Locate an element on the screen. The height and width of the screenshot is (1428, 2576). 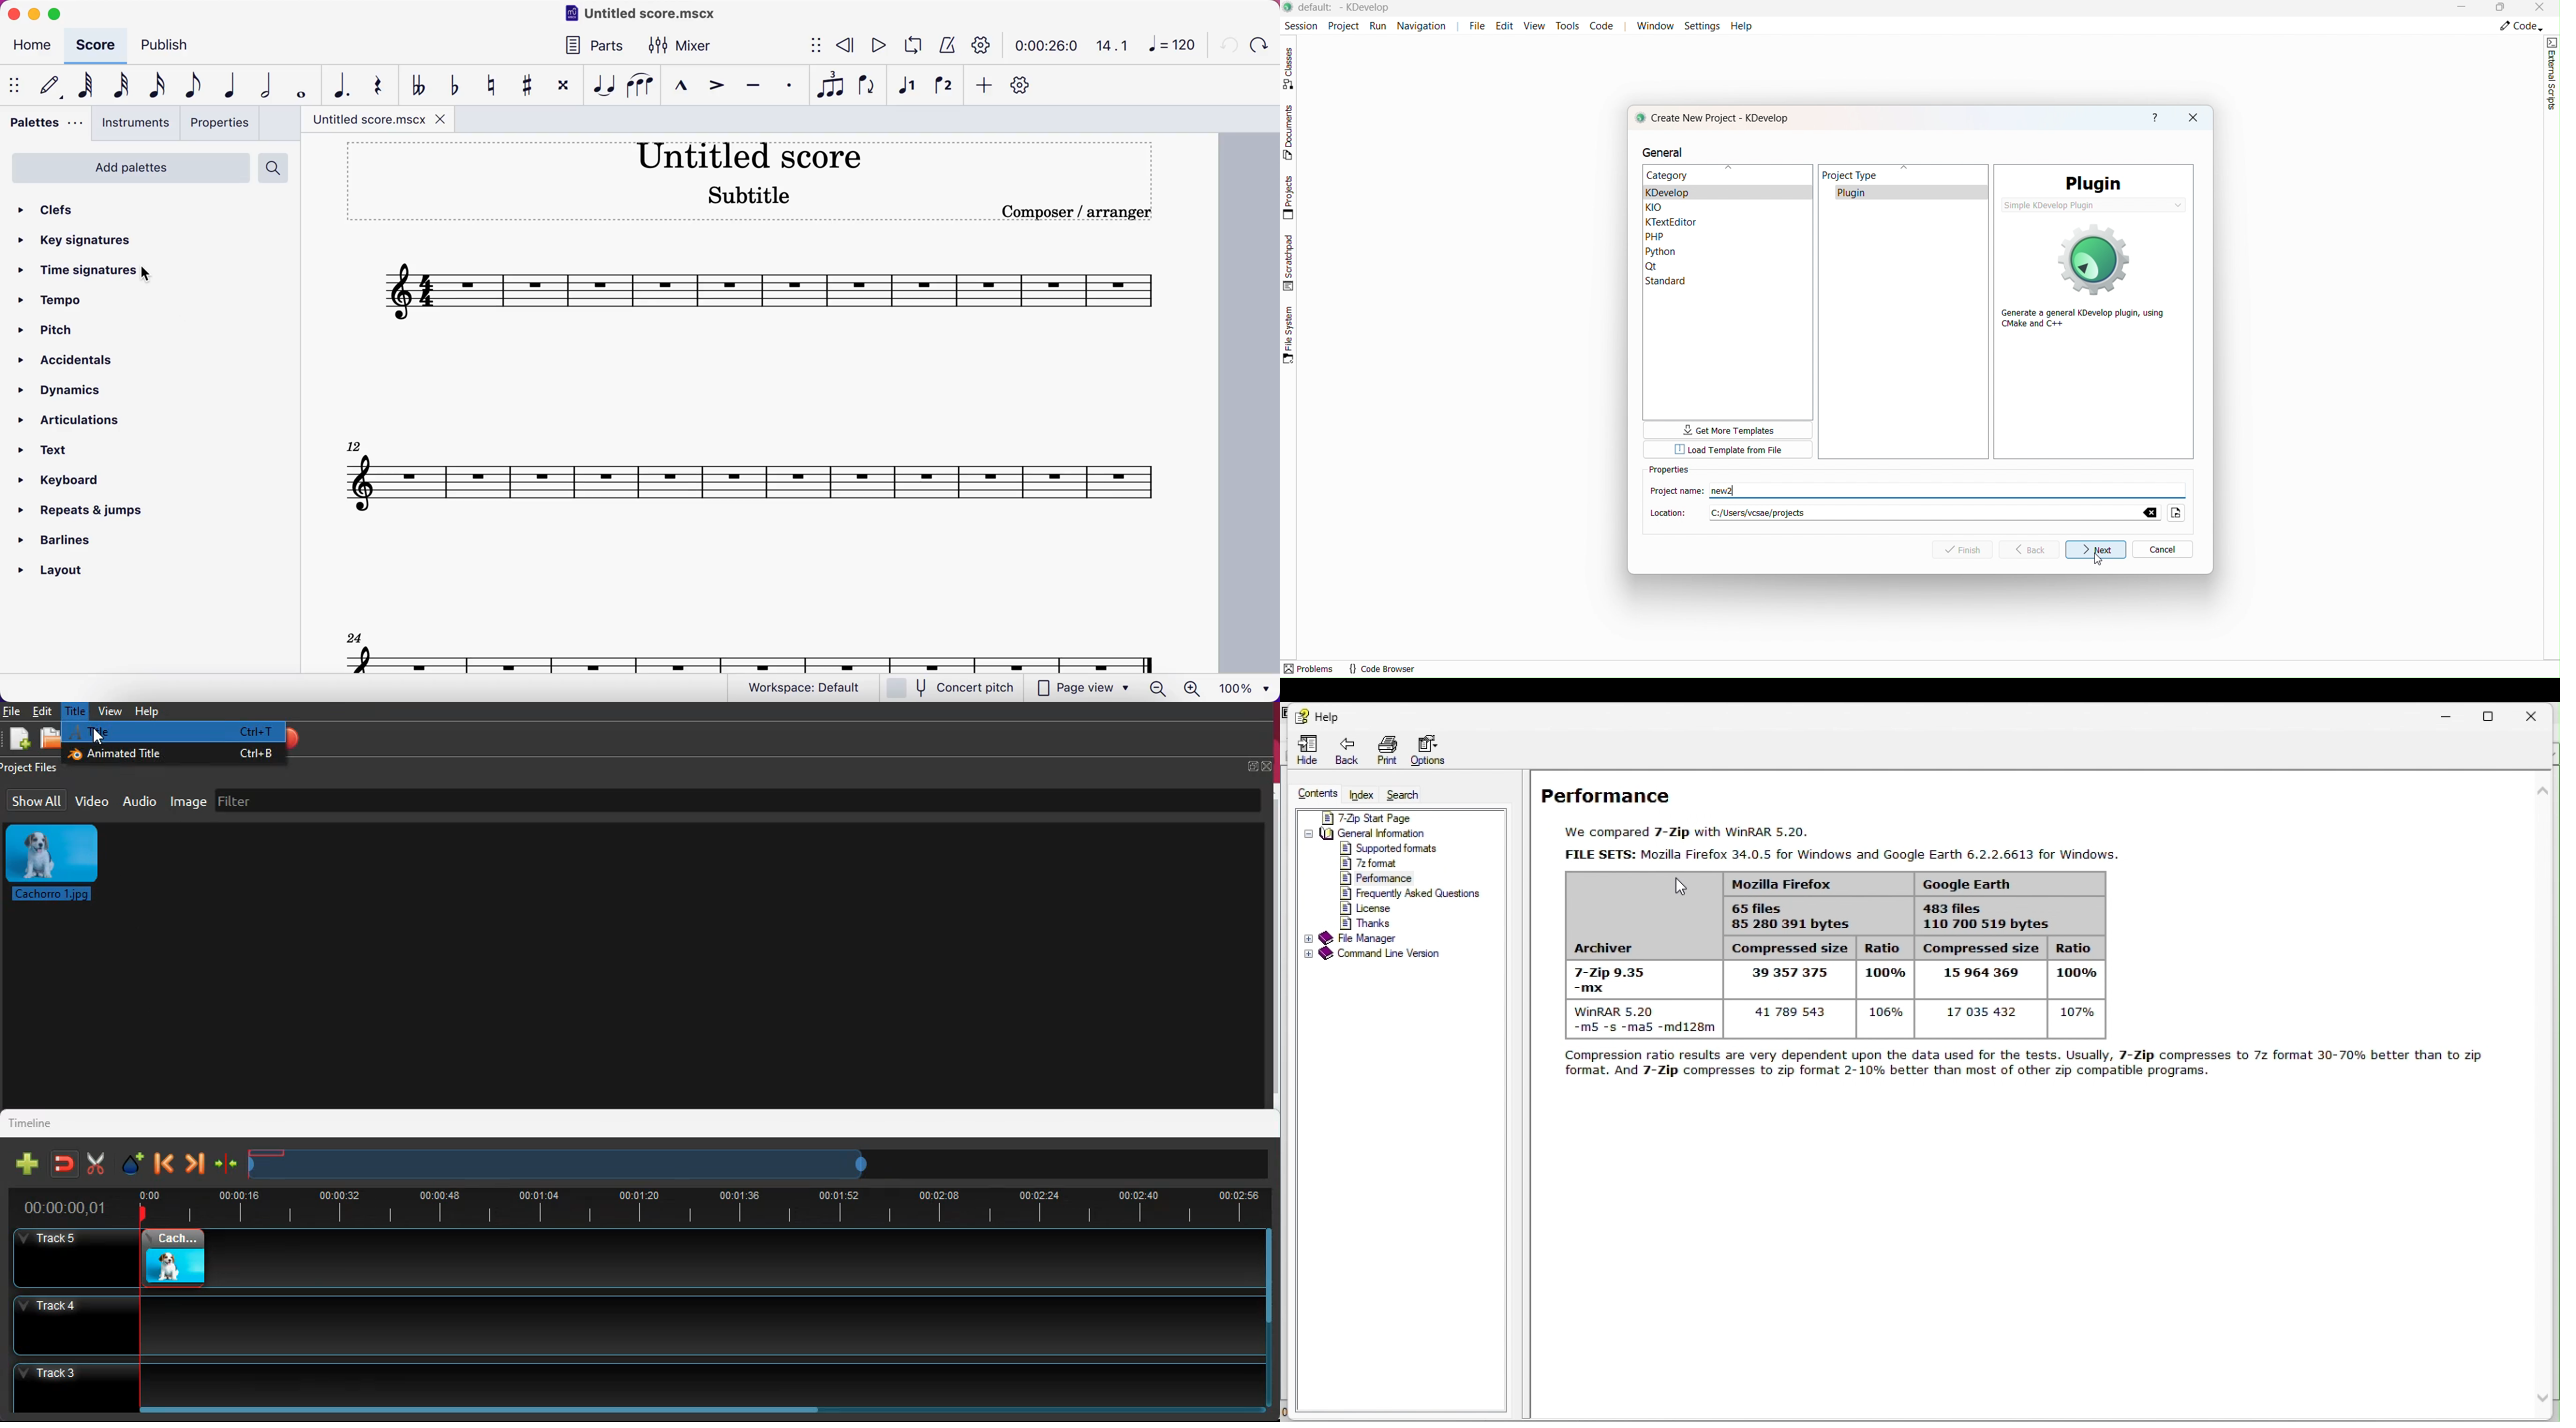
repeats and jumps is located at coordinates (77, 510).